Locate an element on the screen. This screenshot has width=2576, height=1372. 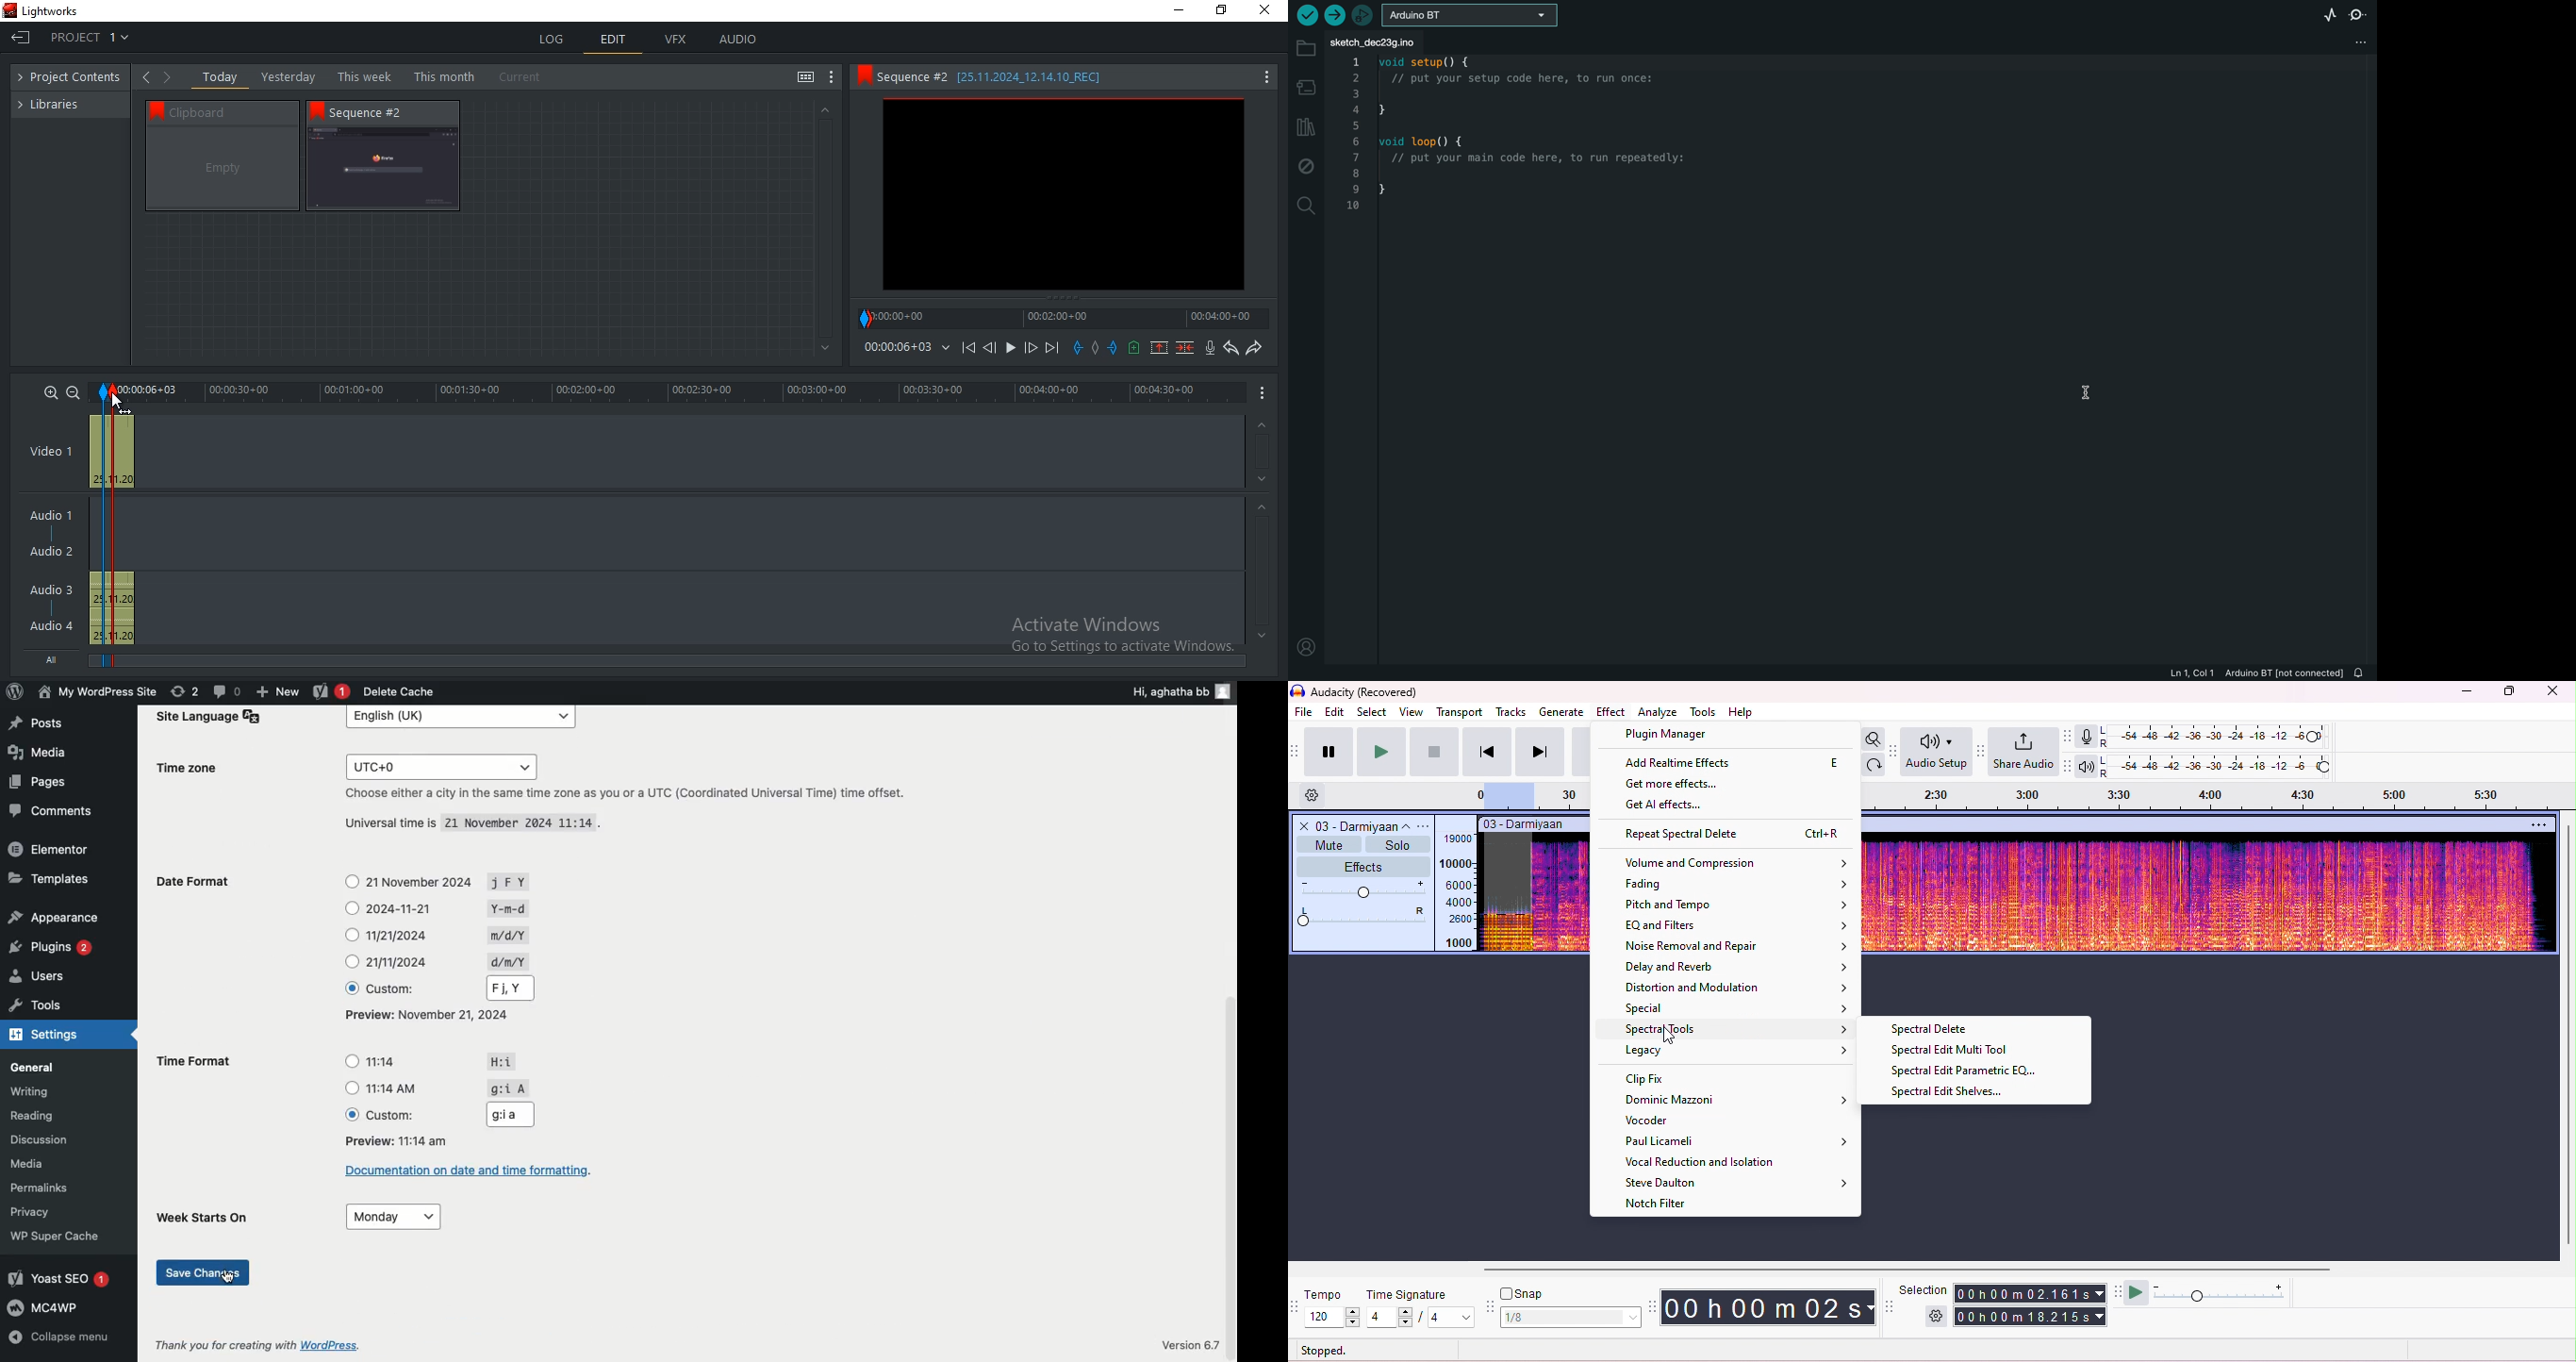
time signature is located at coordinates (1405, 1295).